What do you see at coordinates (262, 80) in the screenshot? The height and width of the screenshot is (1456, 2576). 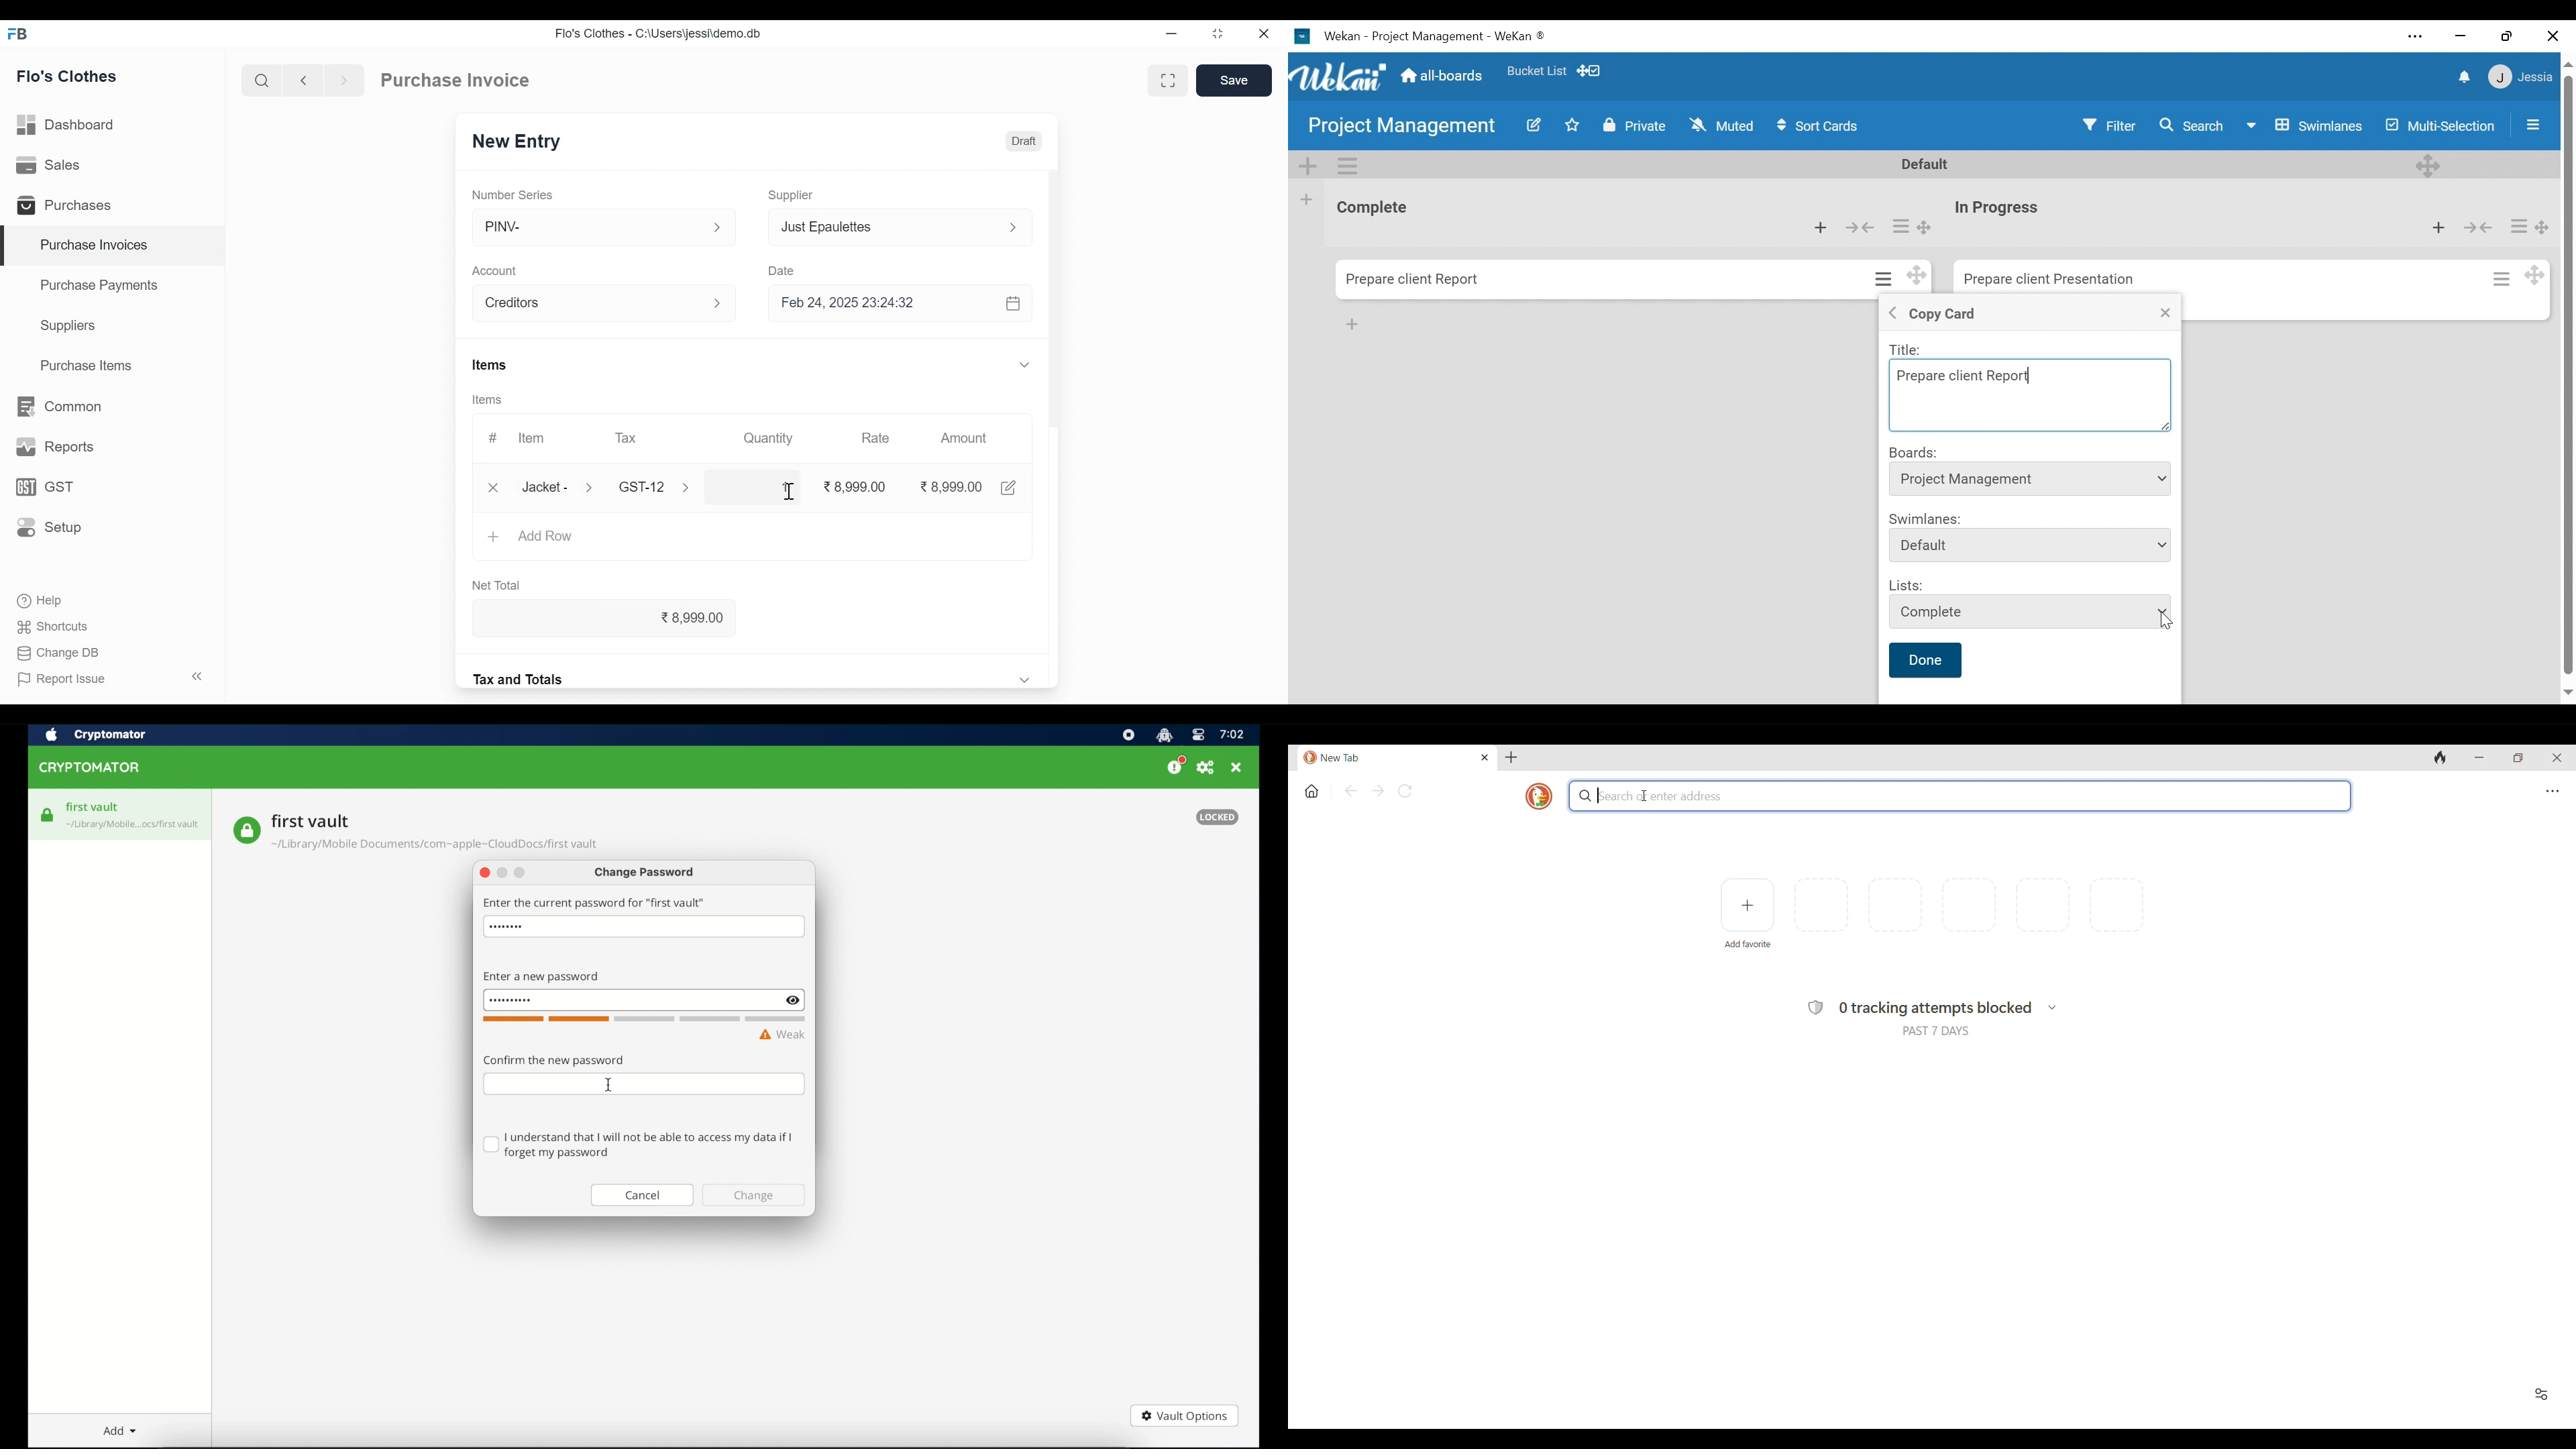 I see `Search` at bounding box center [262, 80].